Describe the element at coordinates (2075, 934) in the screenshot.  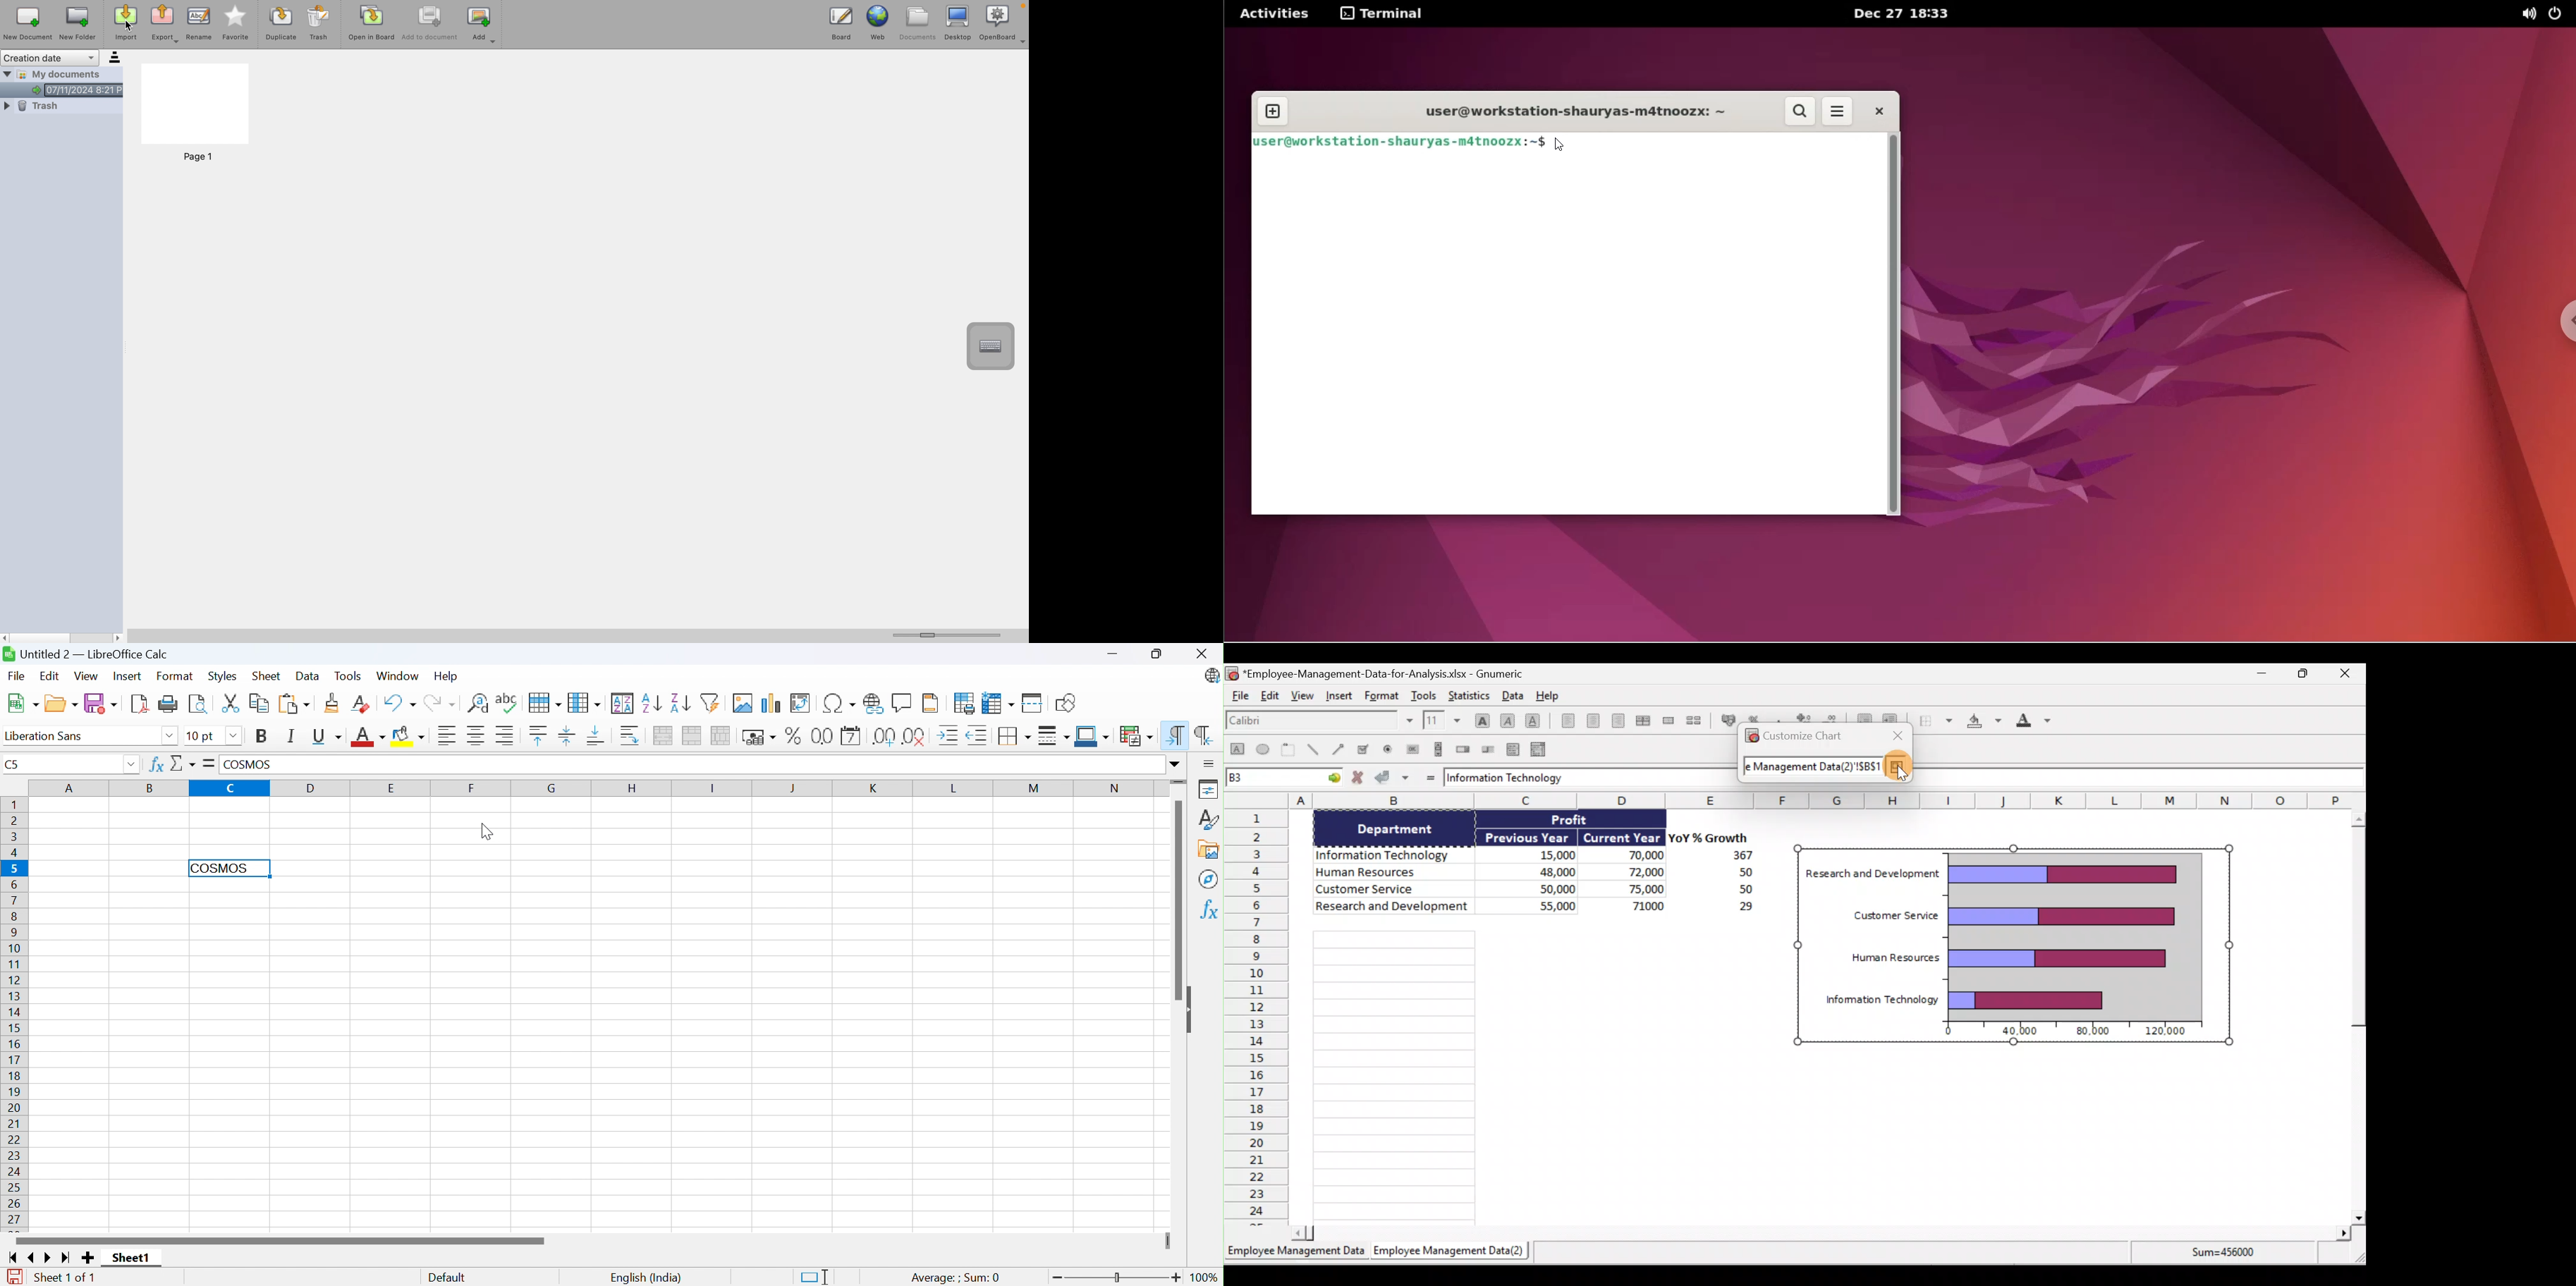
I see `Chart` at that location.